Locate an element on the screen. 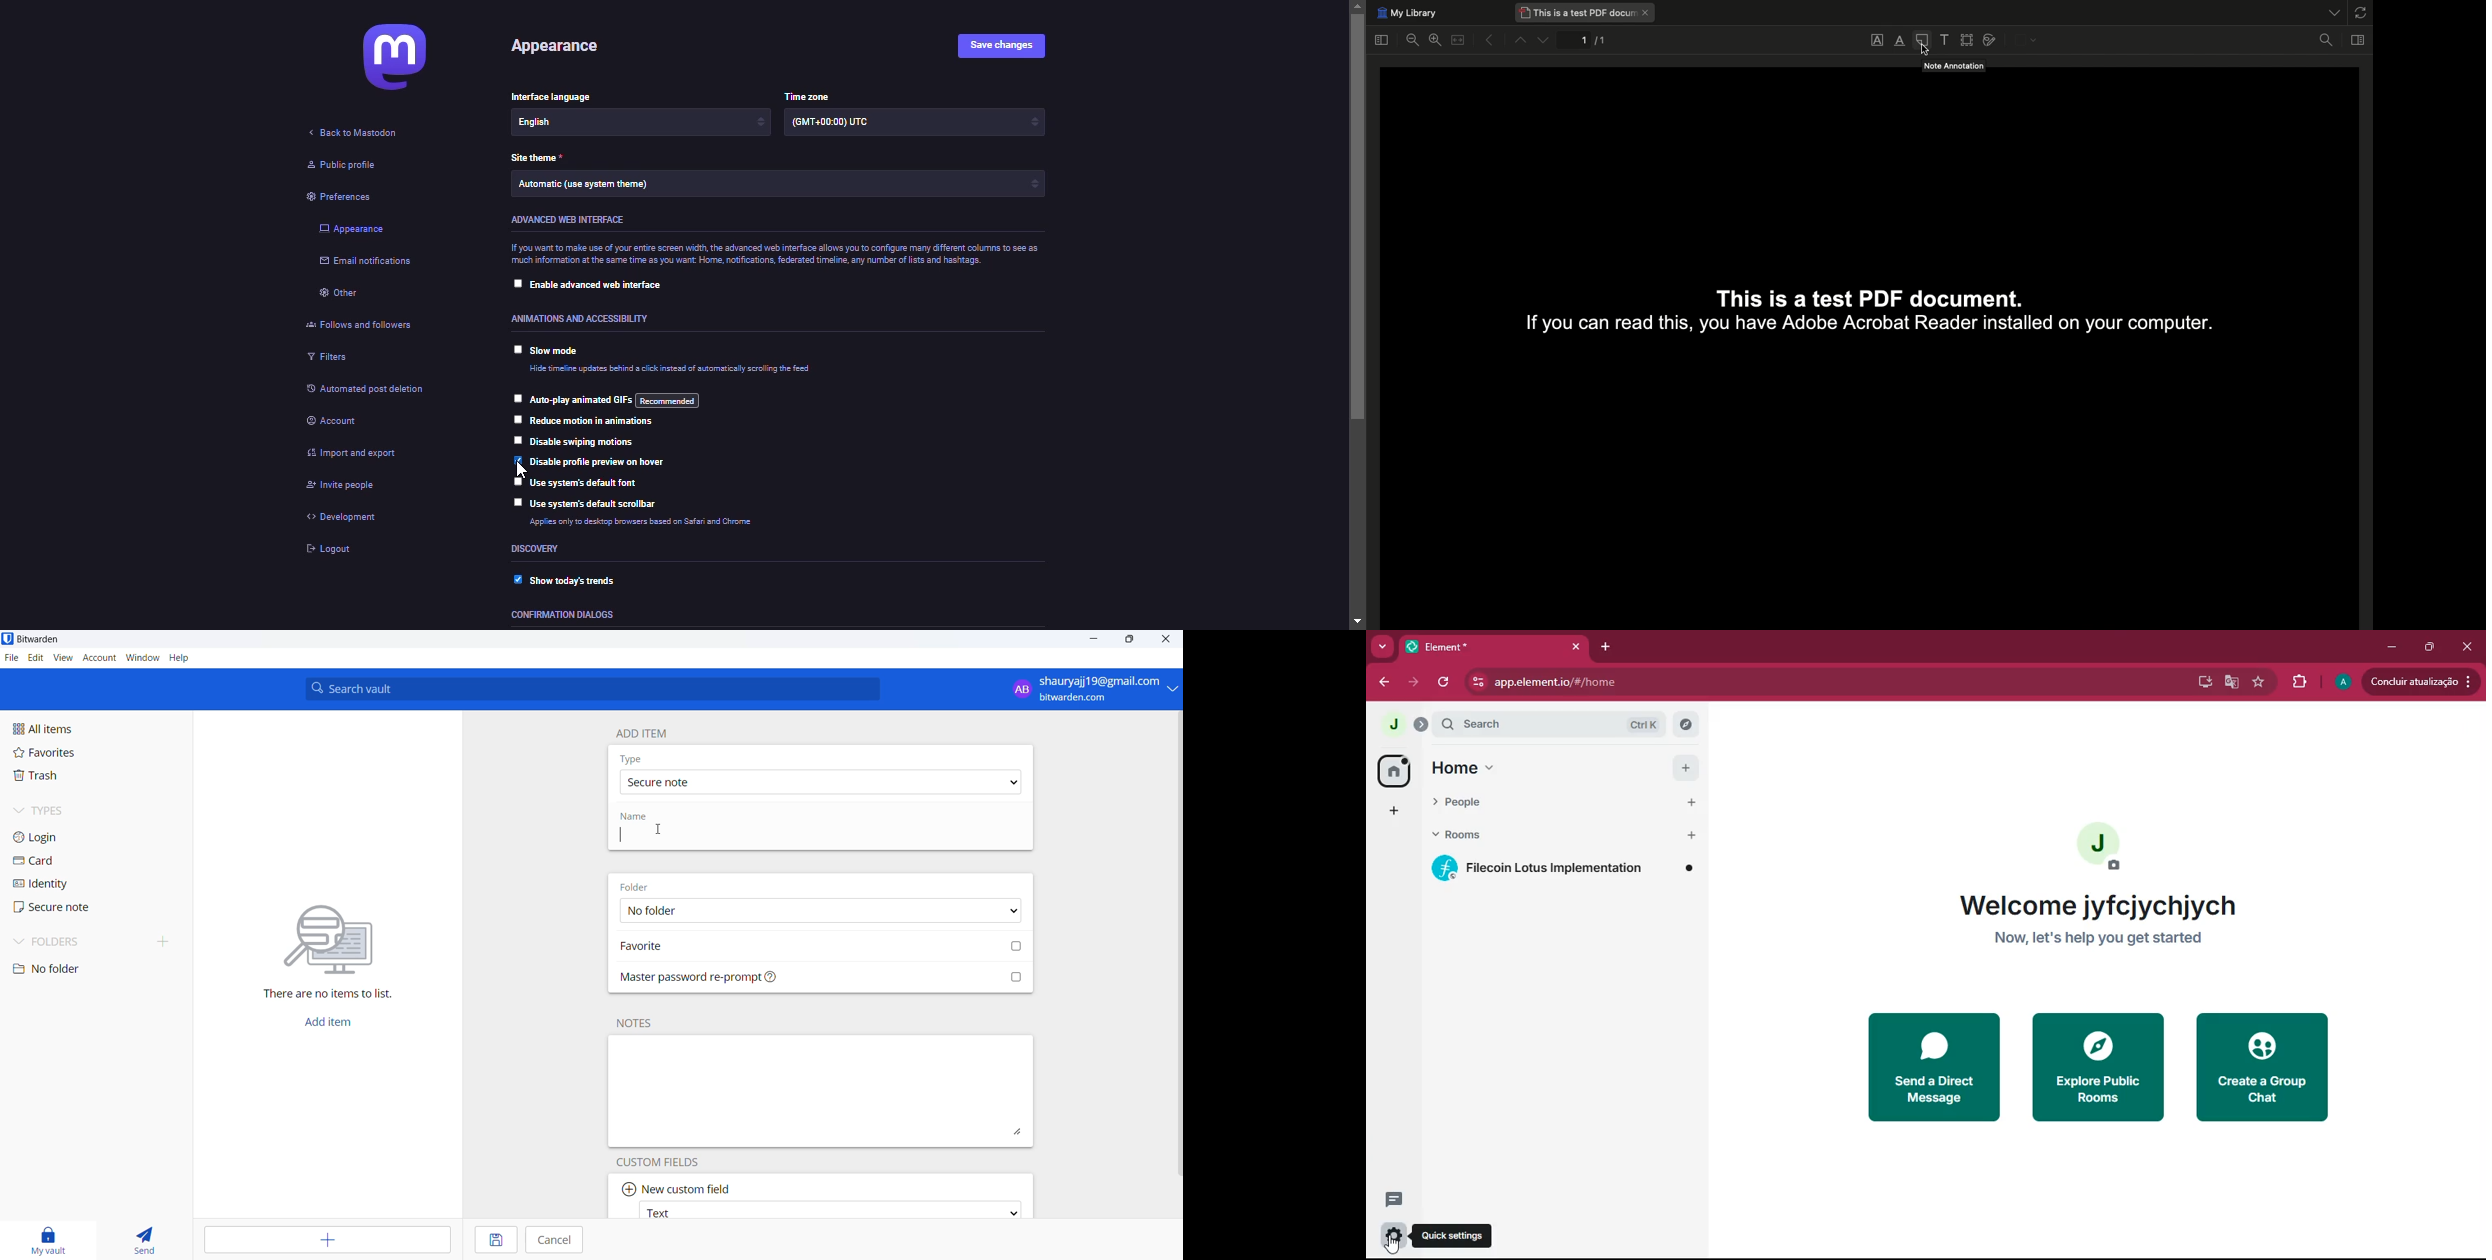 This screenshot has width=2492, height=1260. maximize is located at coordinates (1130, 639).